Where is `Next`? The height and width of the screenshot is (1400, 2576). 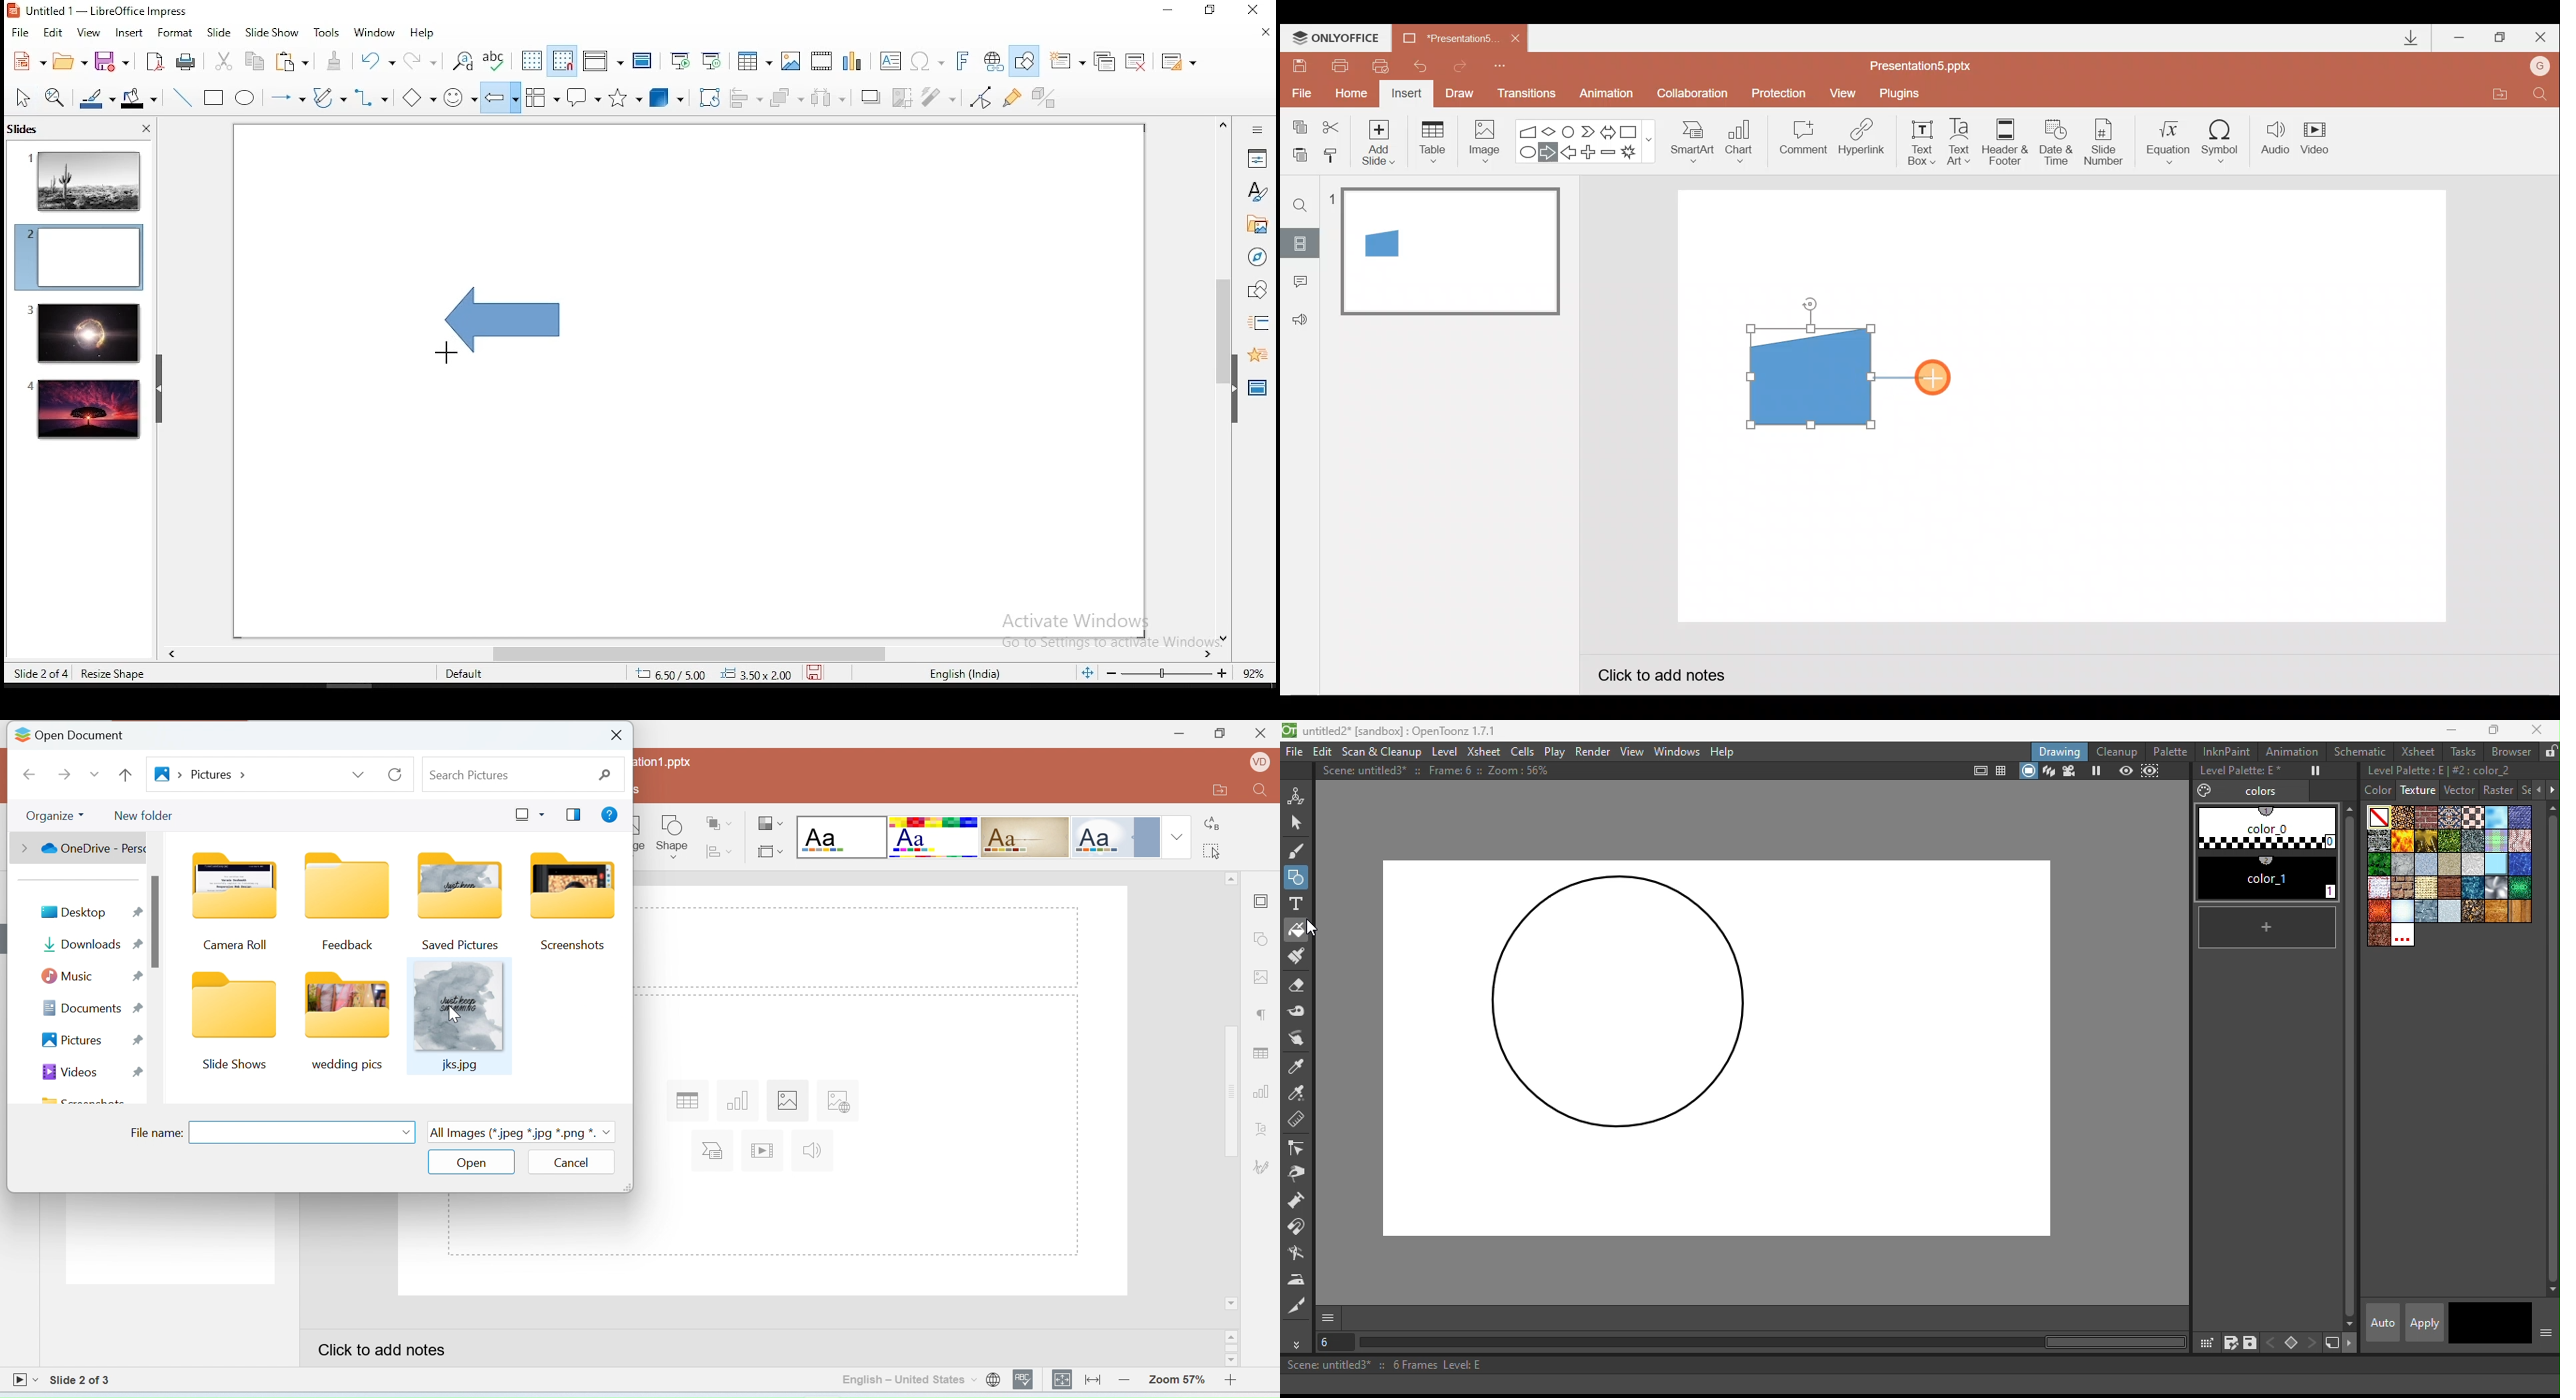
Next is located at coordinates (2552, 790).